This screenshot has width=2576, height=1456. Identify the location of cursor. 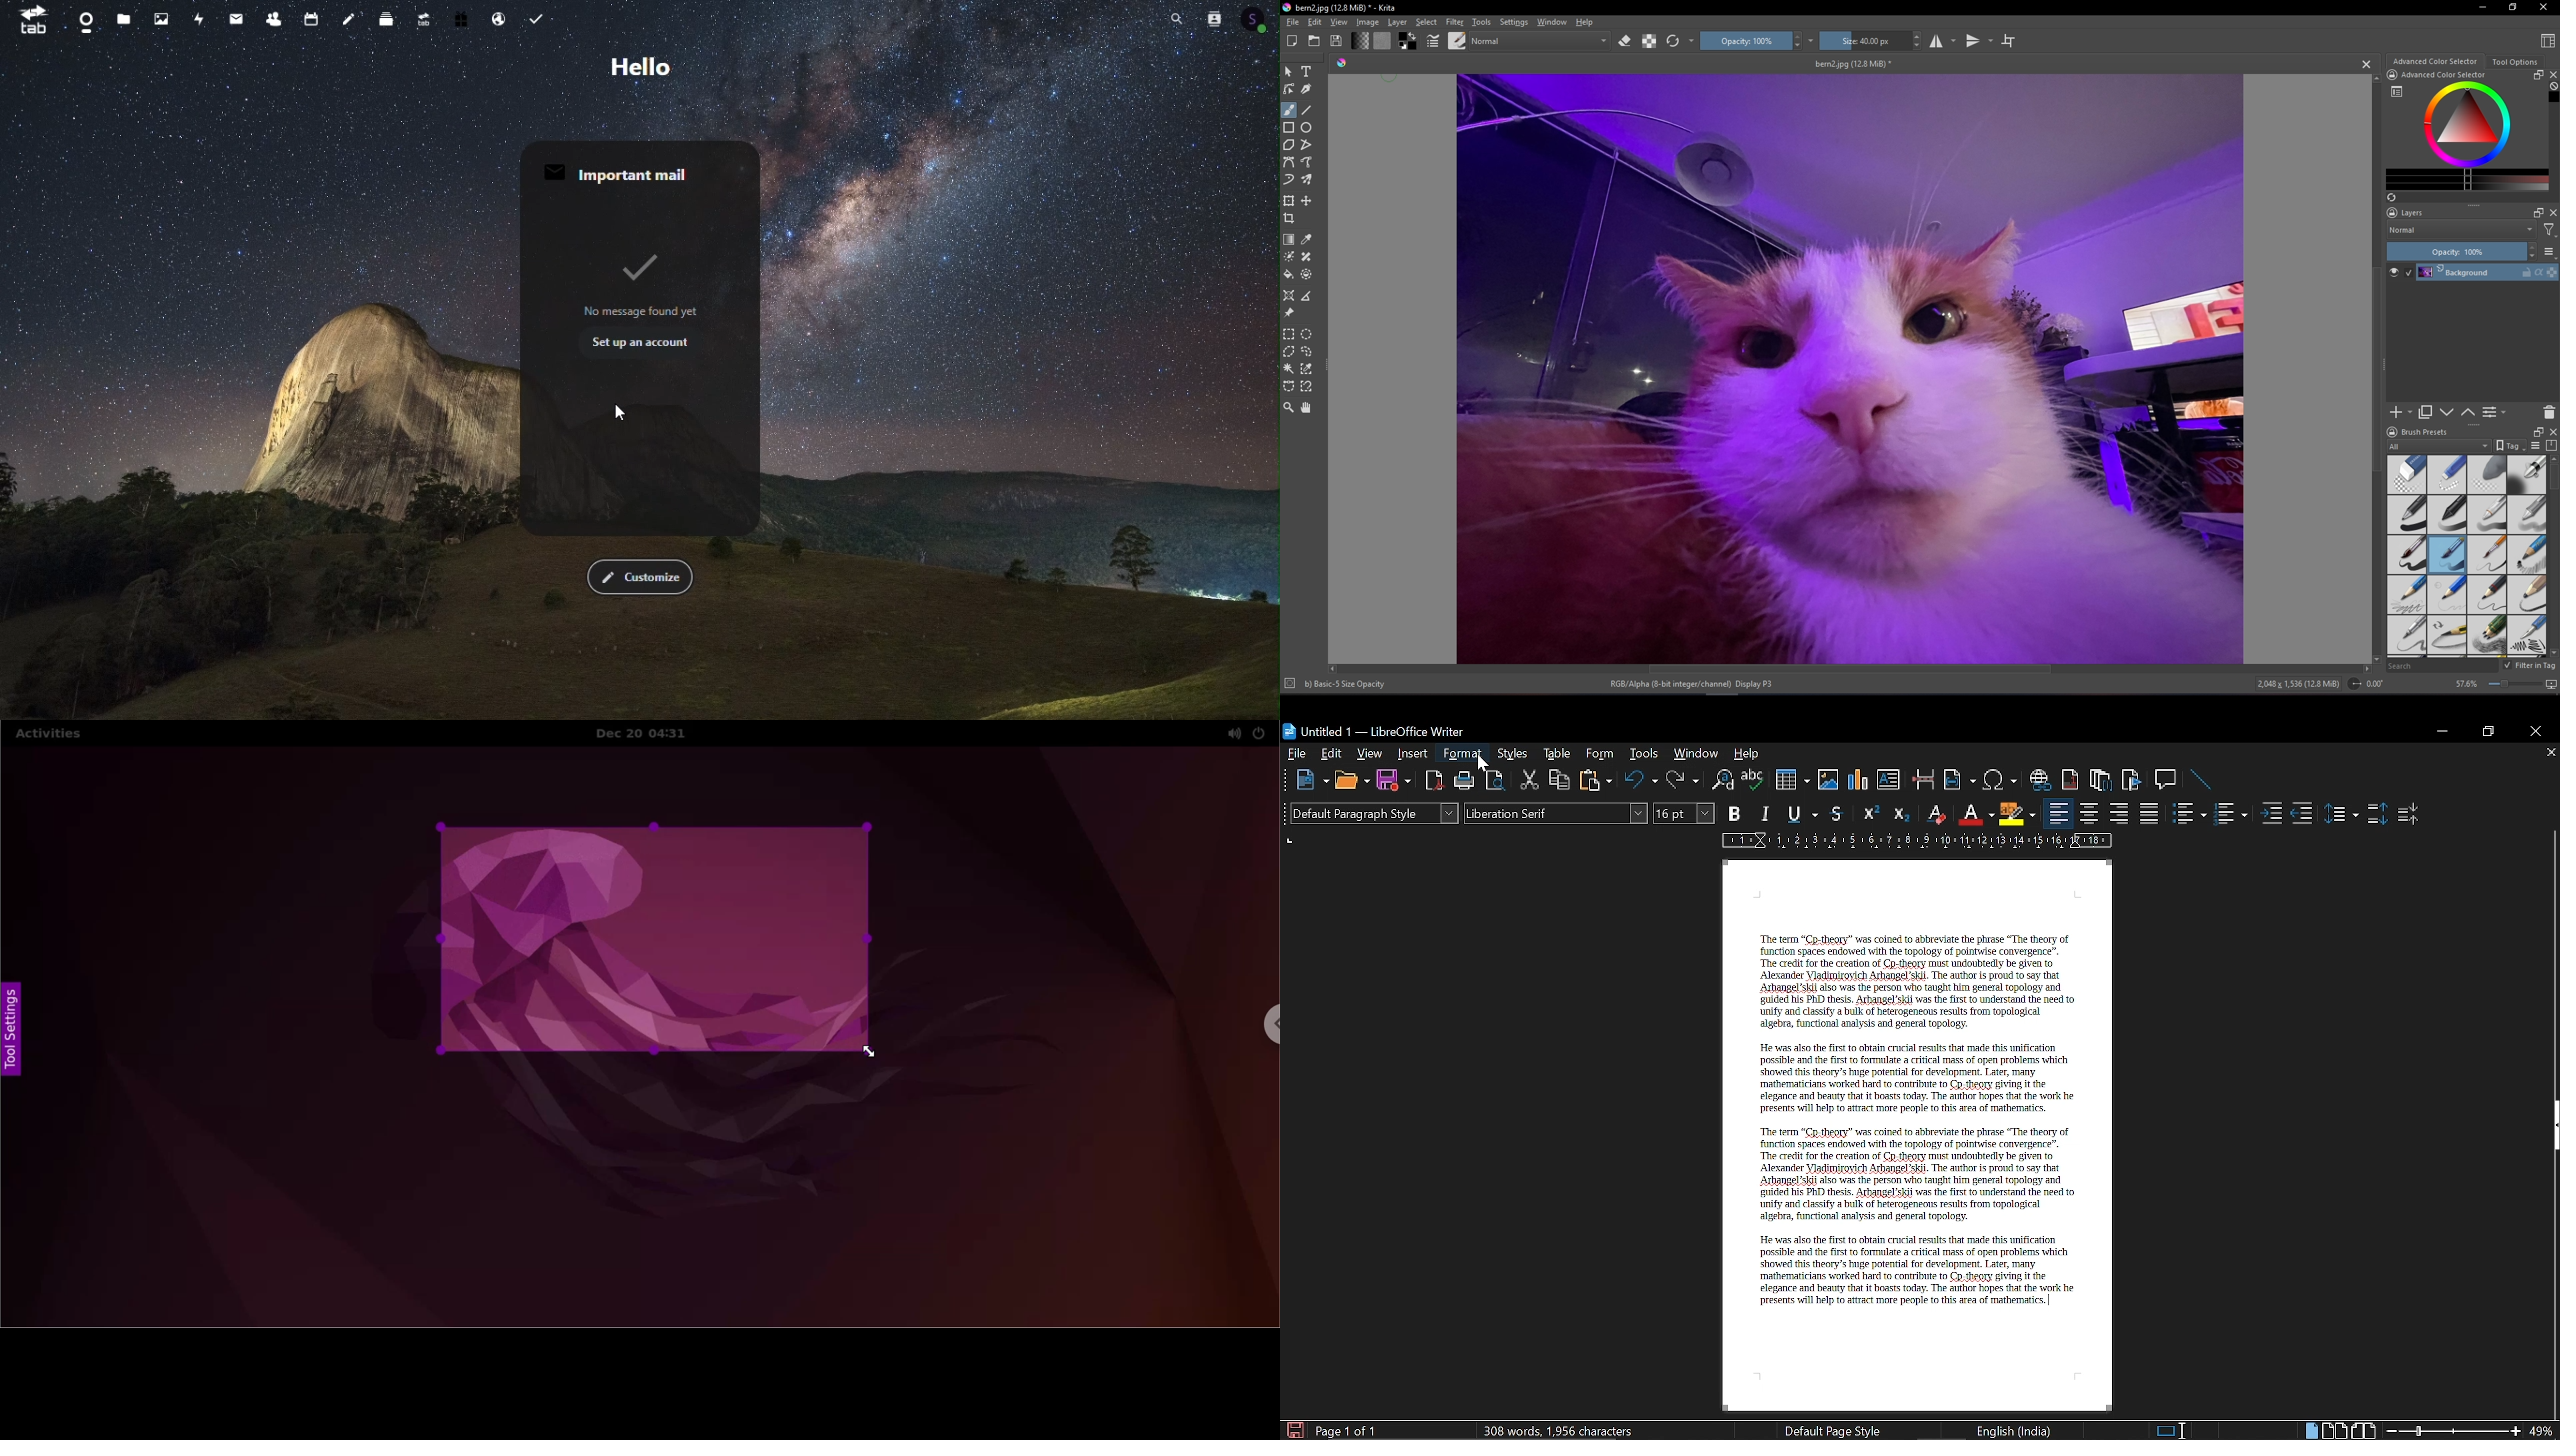
(877, 1055).